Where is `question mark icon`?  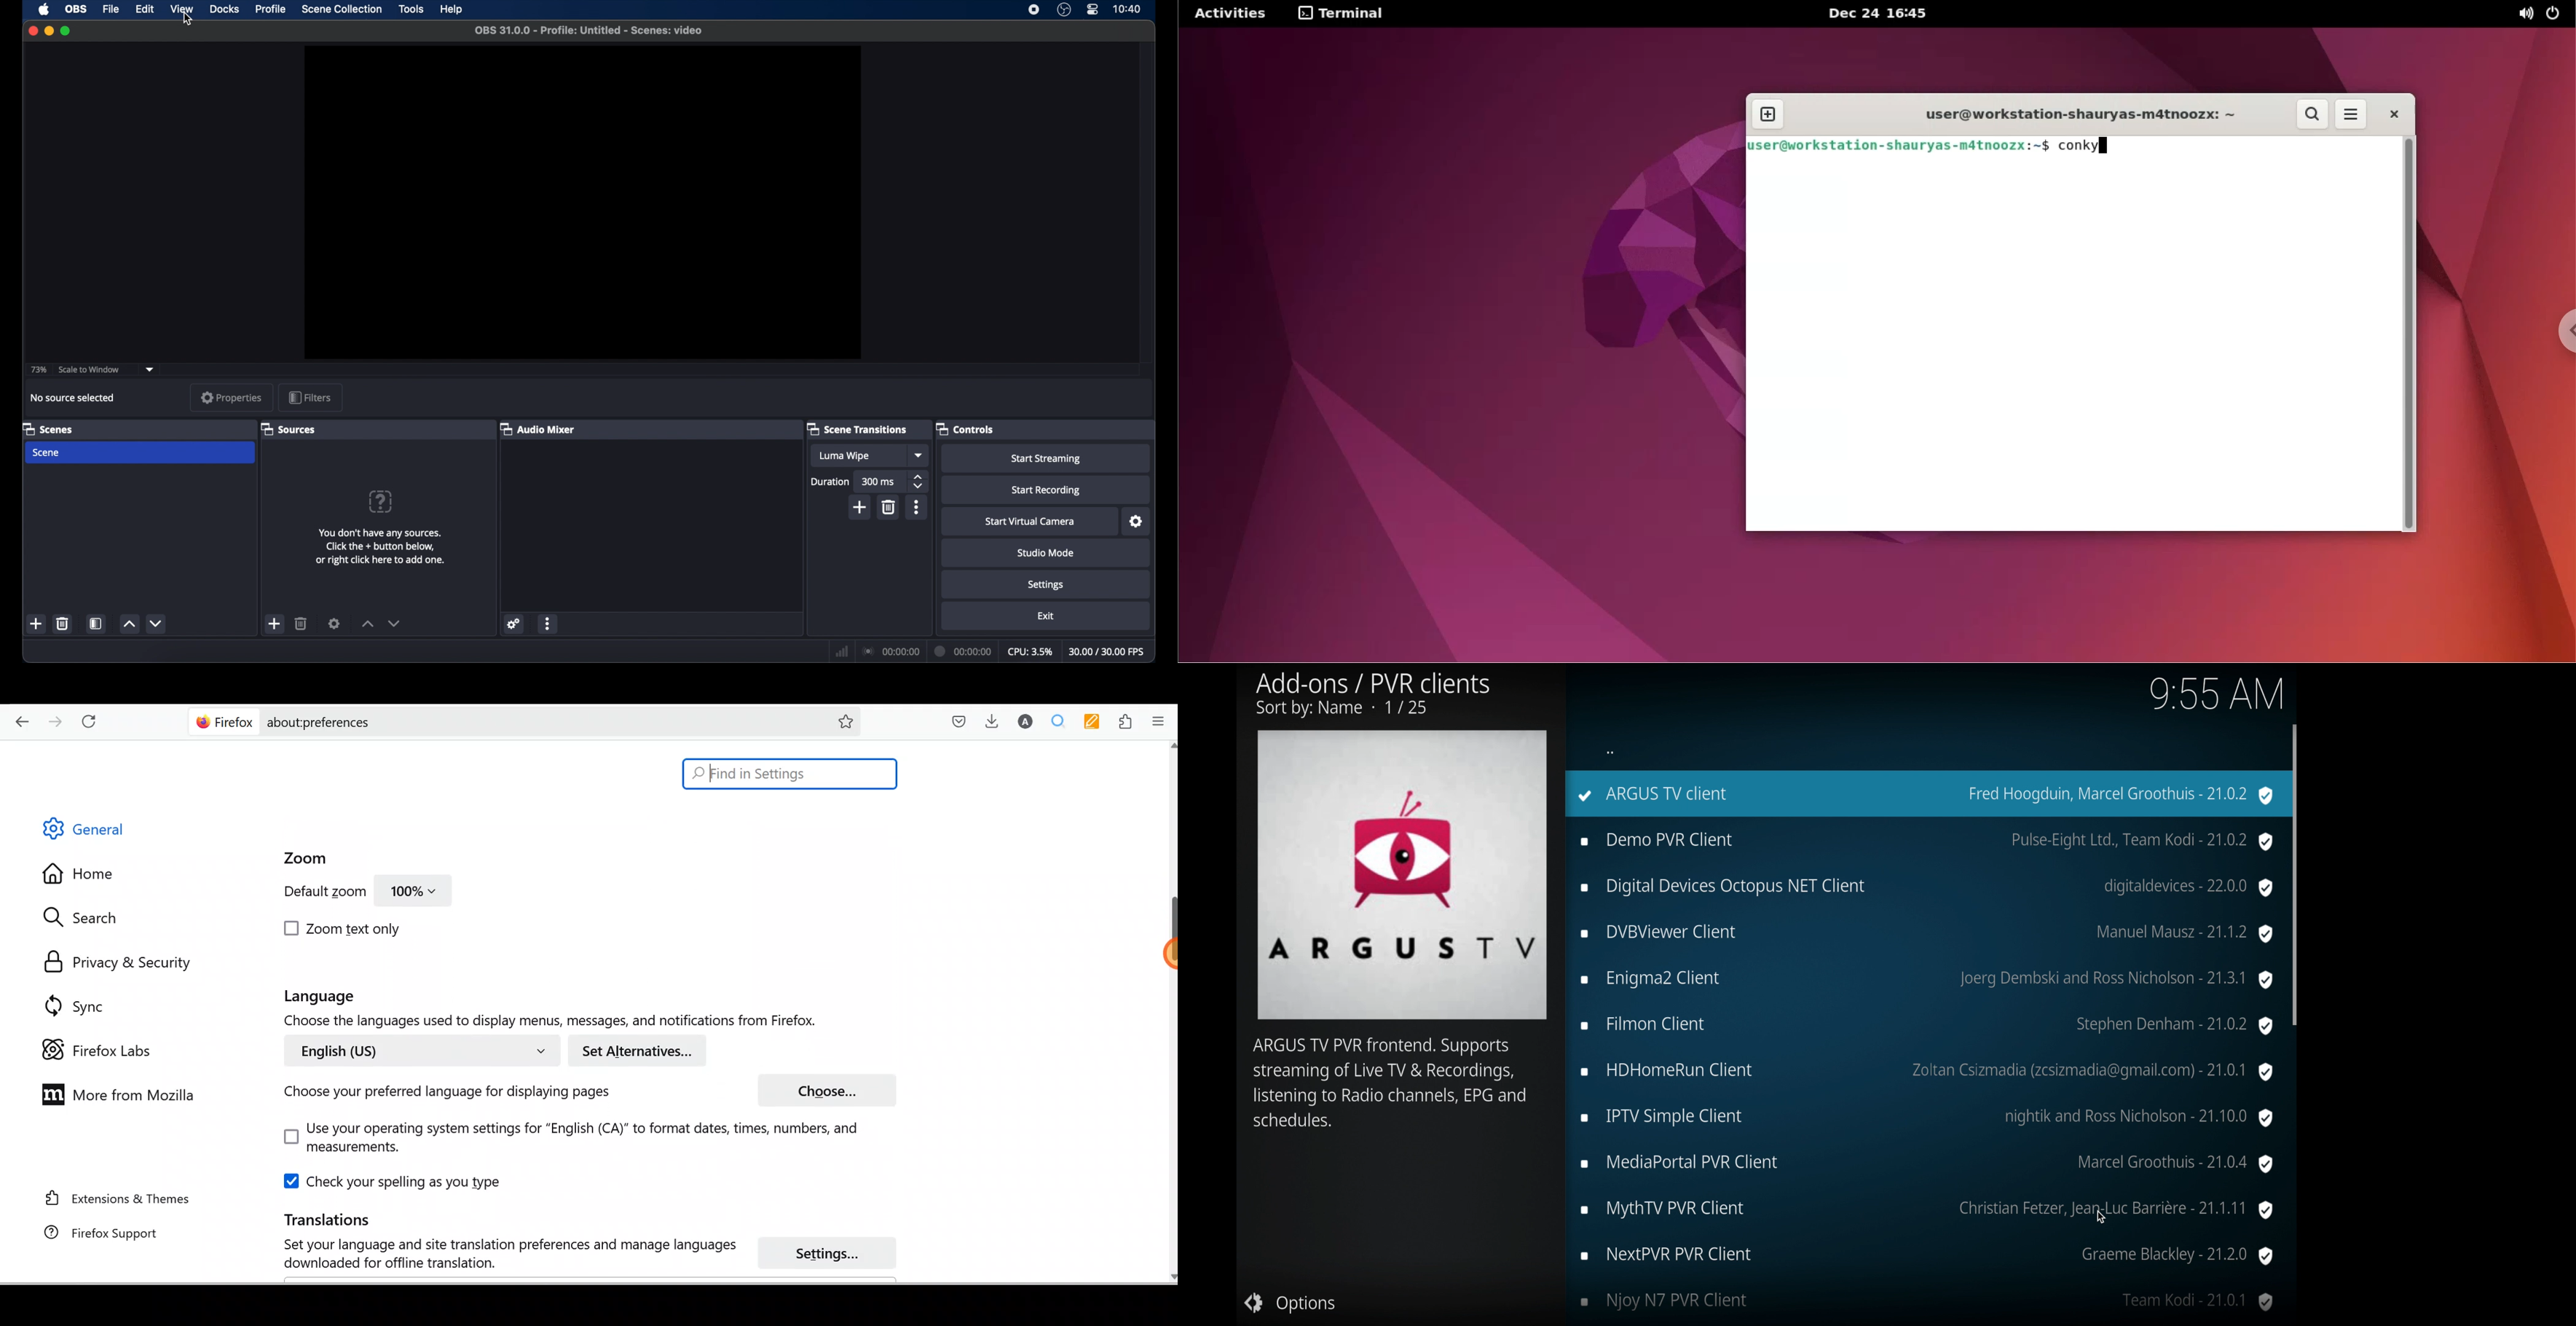
question mark icon is located at coordinates (382, 501).